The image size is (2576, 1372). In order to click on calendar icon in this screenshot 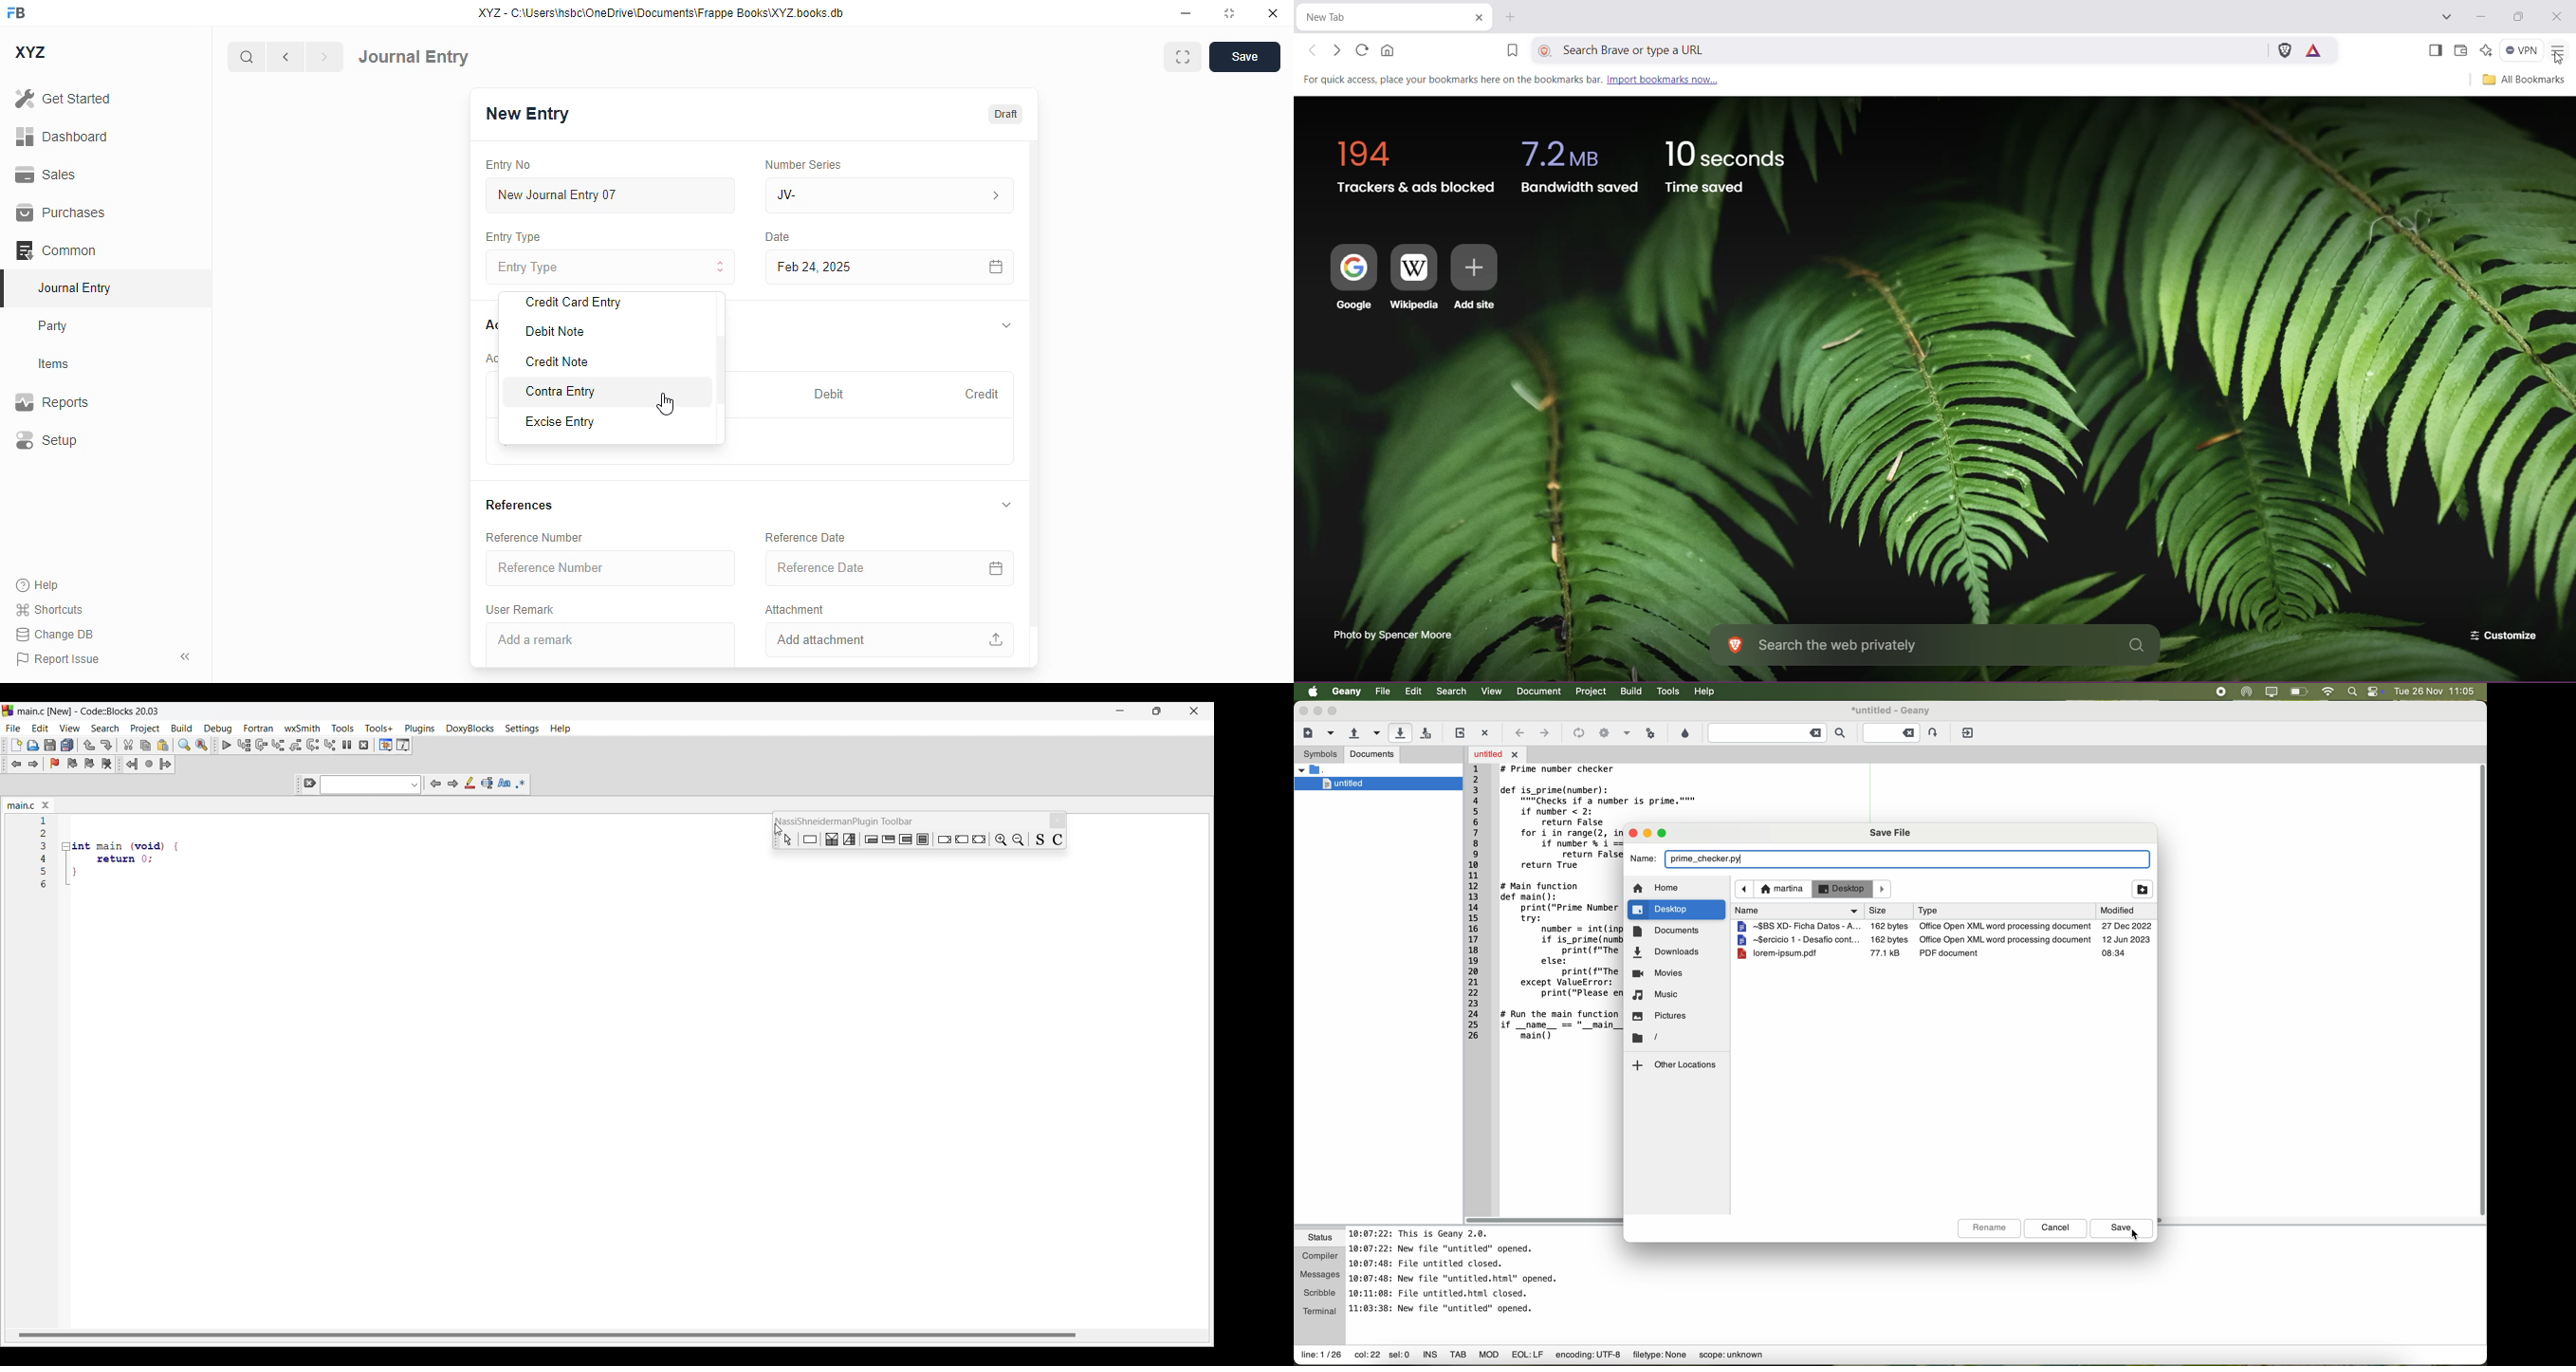, I will do `click(995, 568)`.